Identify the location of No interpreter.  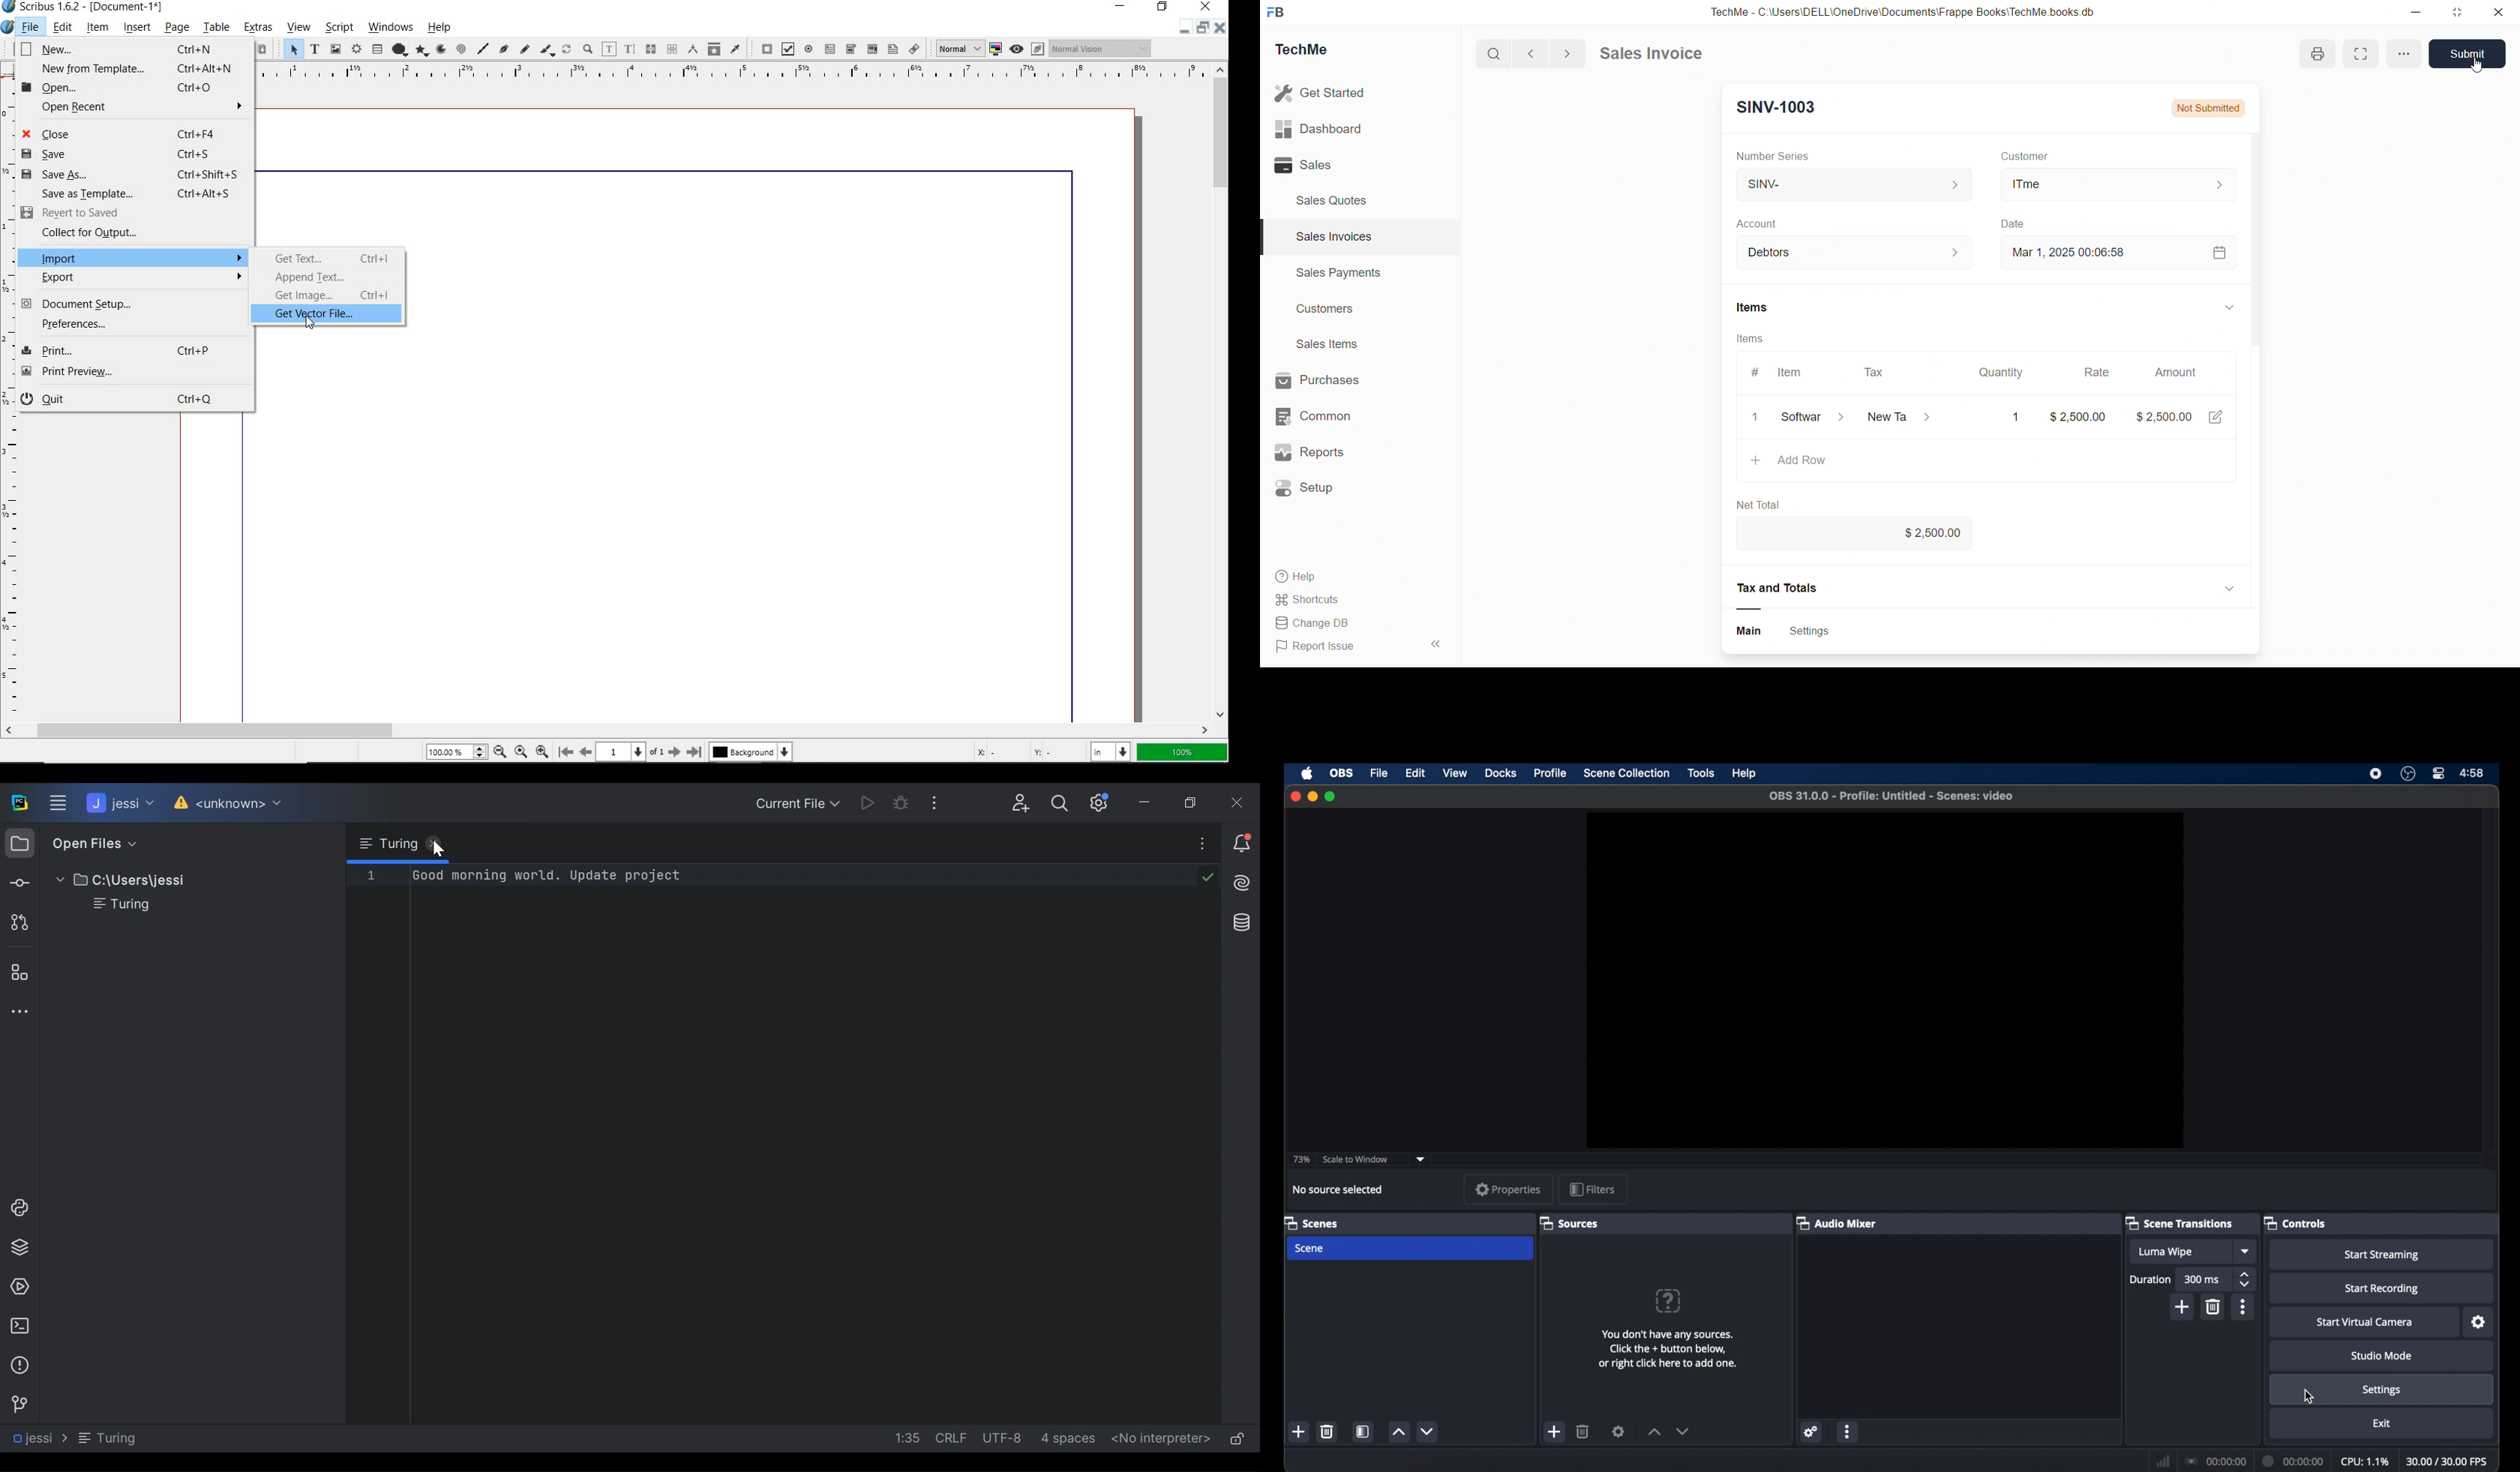
(1162, 1438).